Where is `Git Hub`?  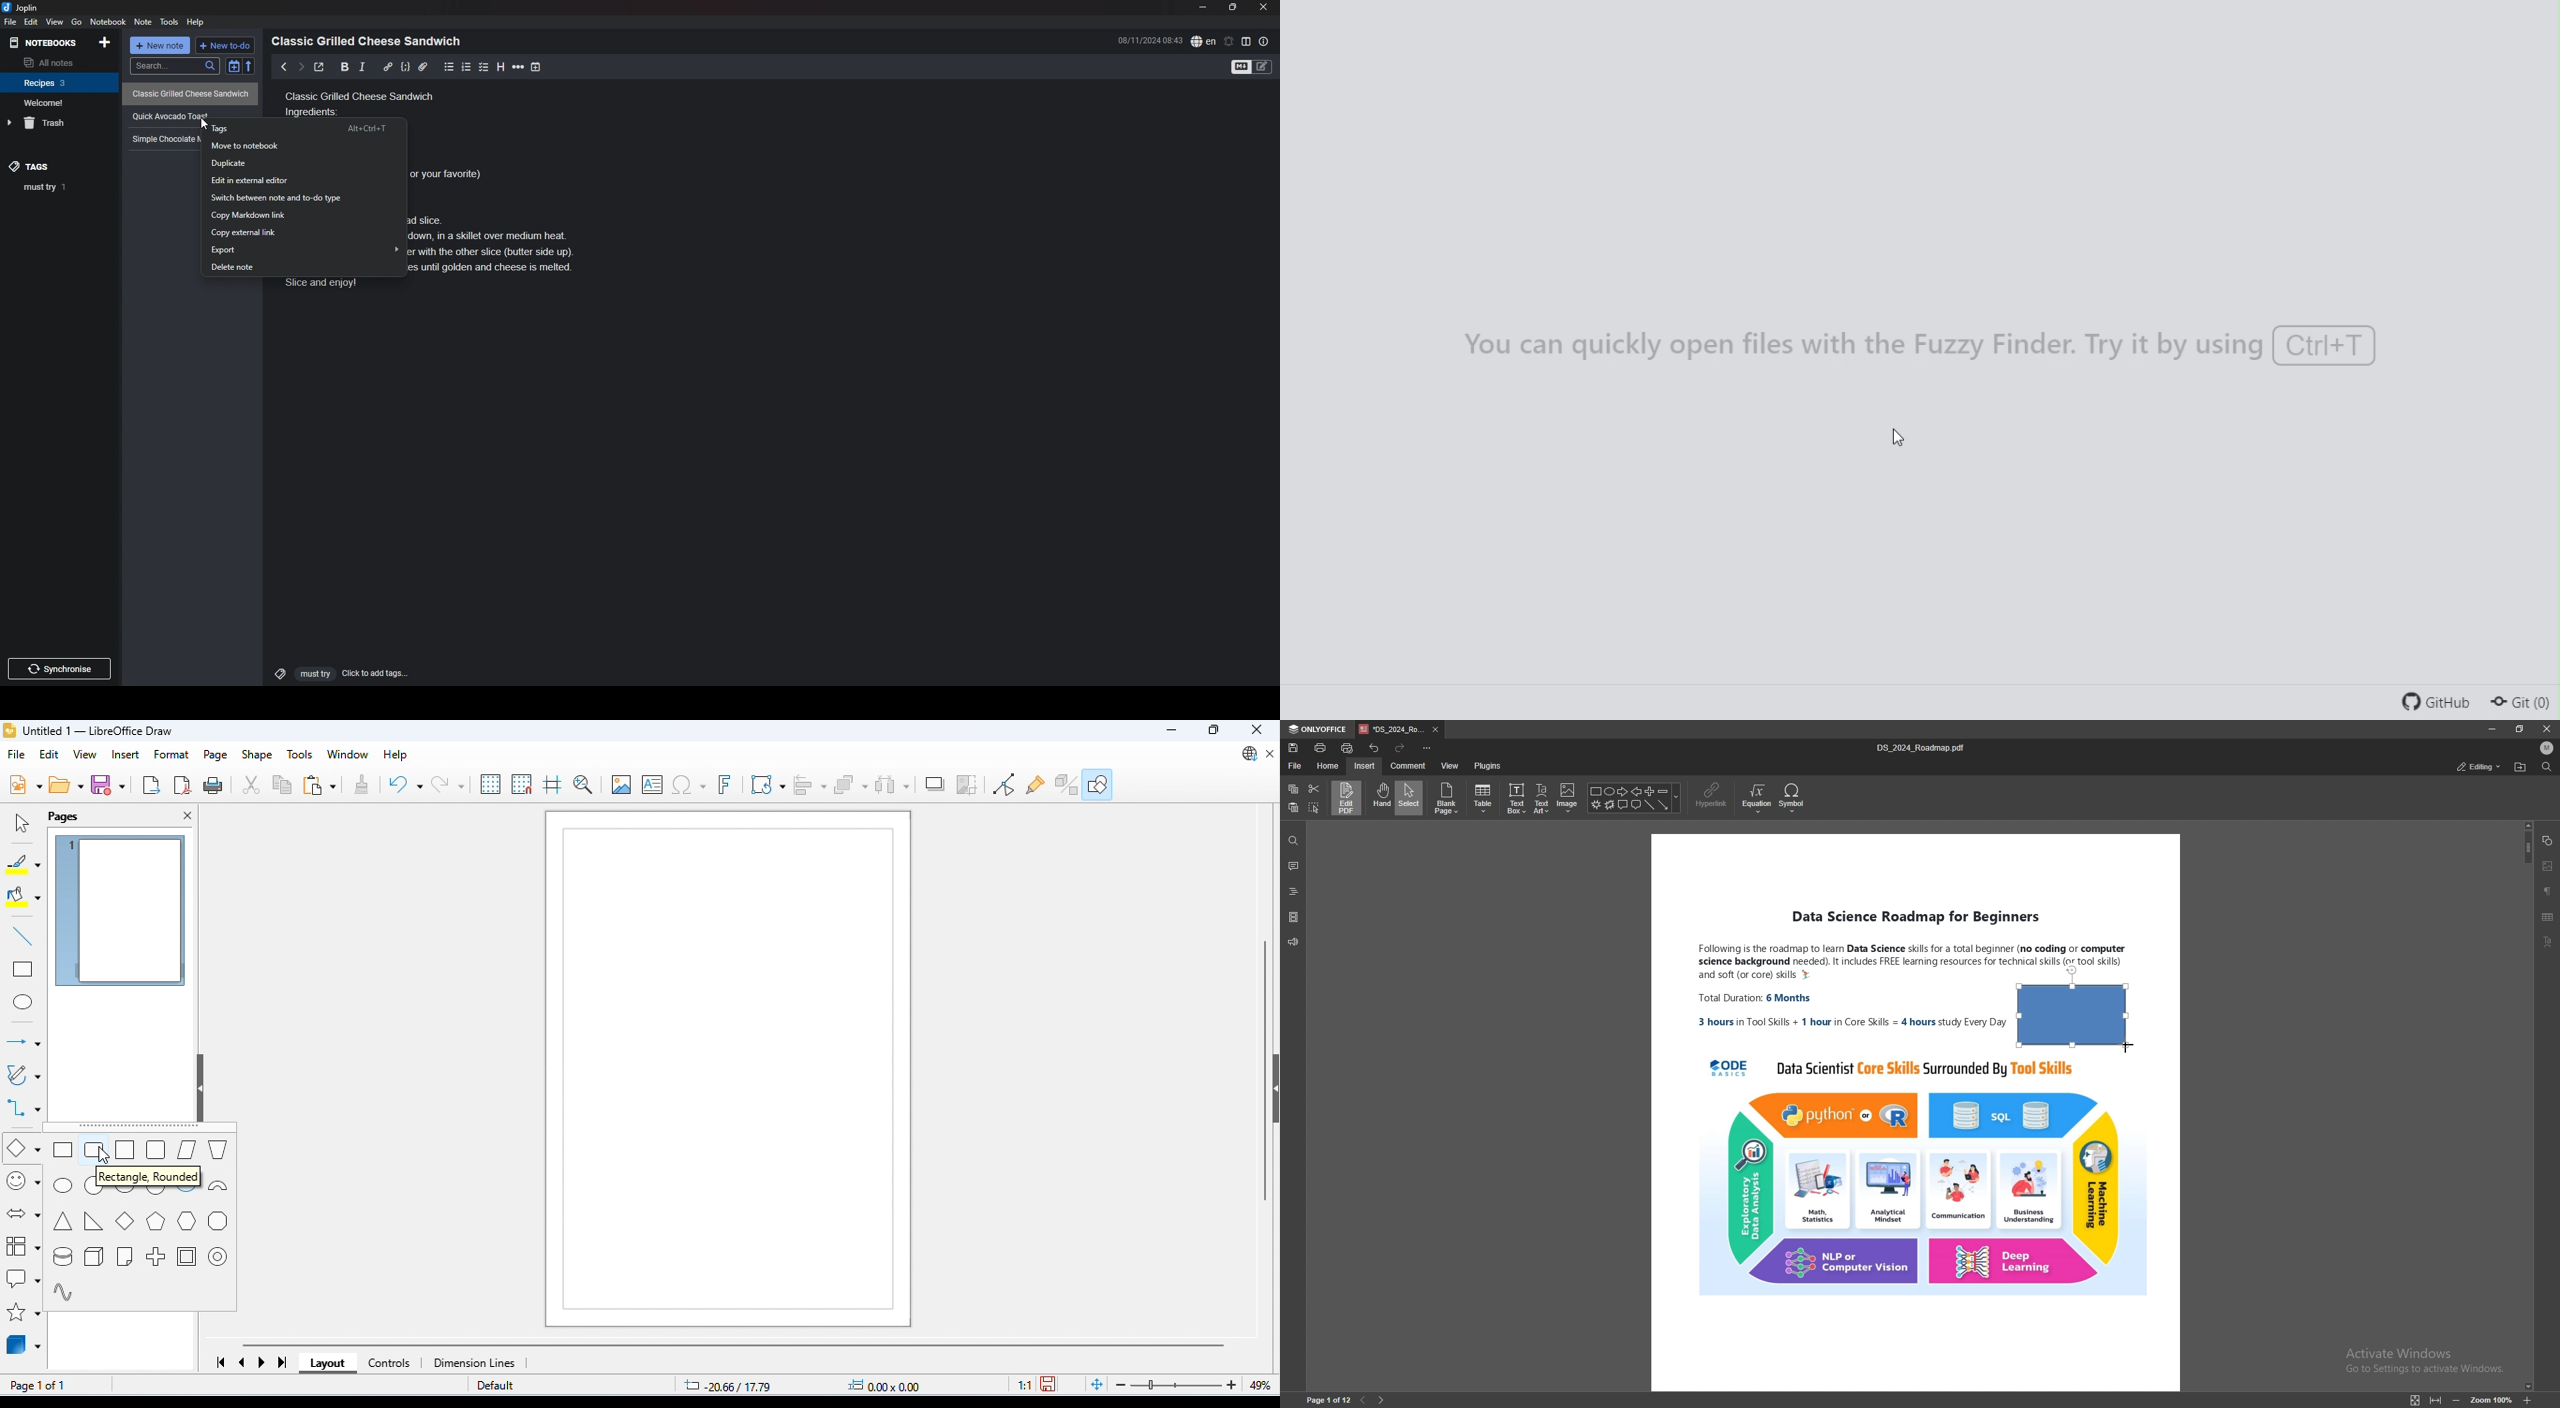
Git Hub is located at coordinates (2433, 703).